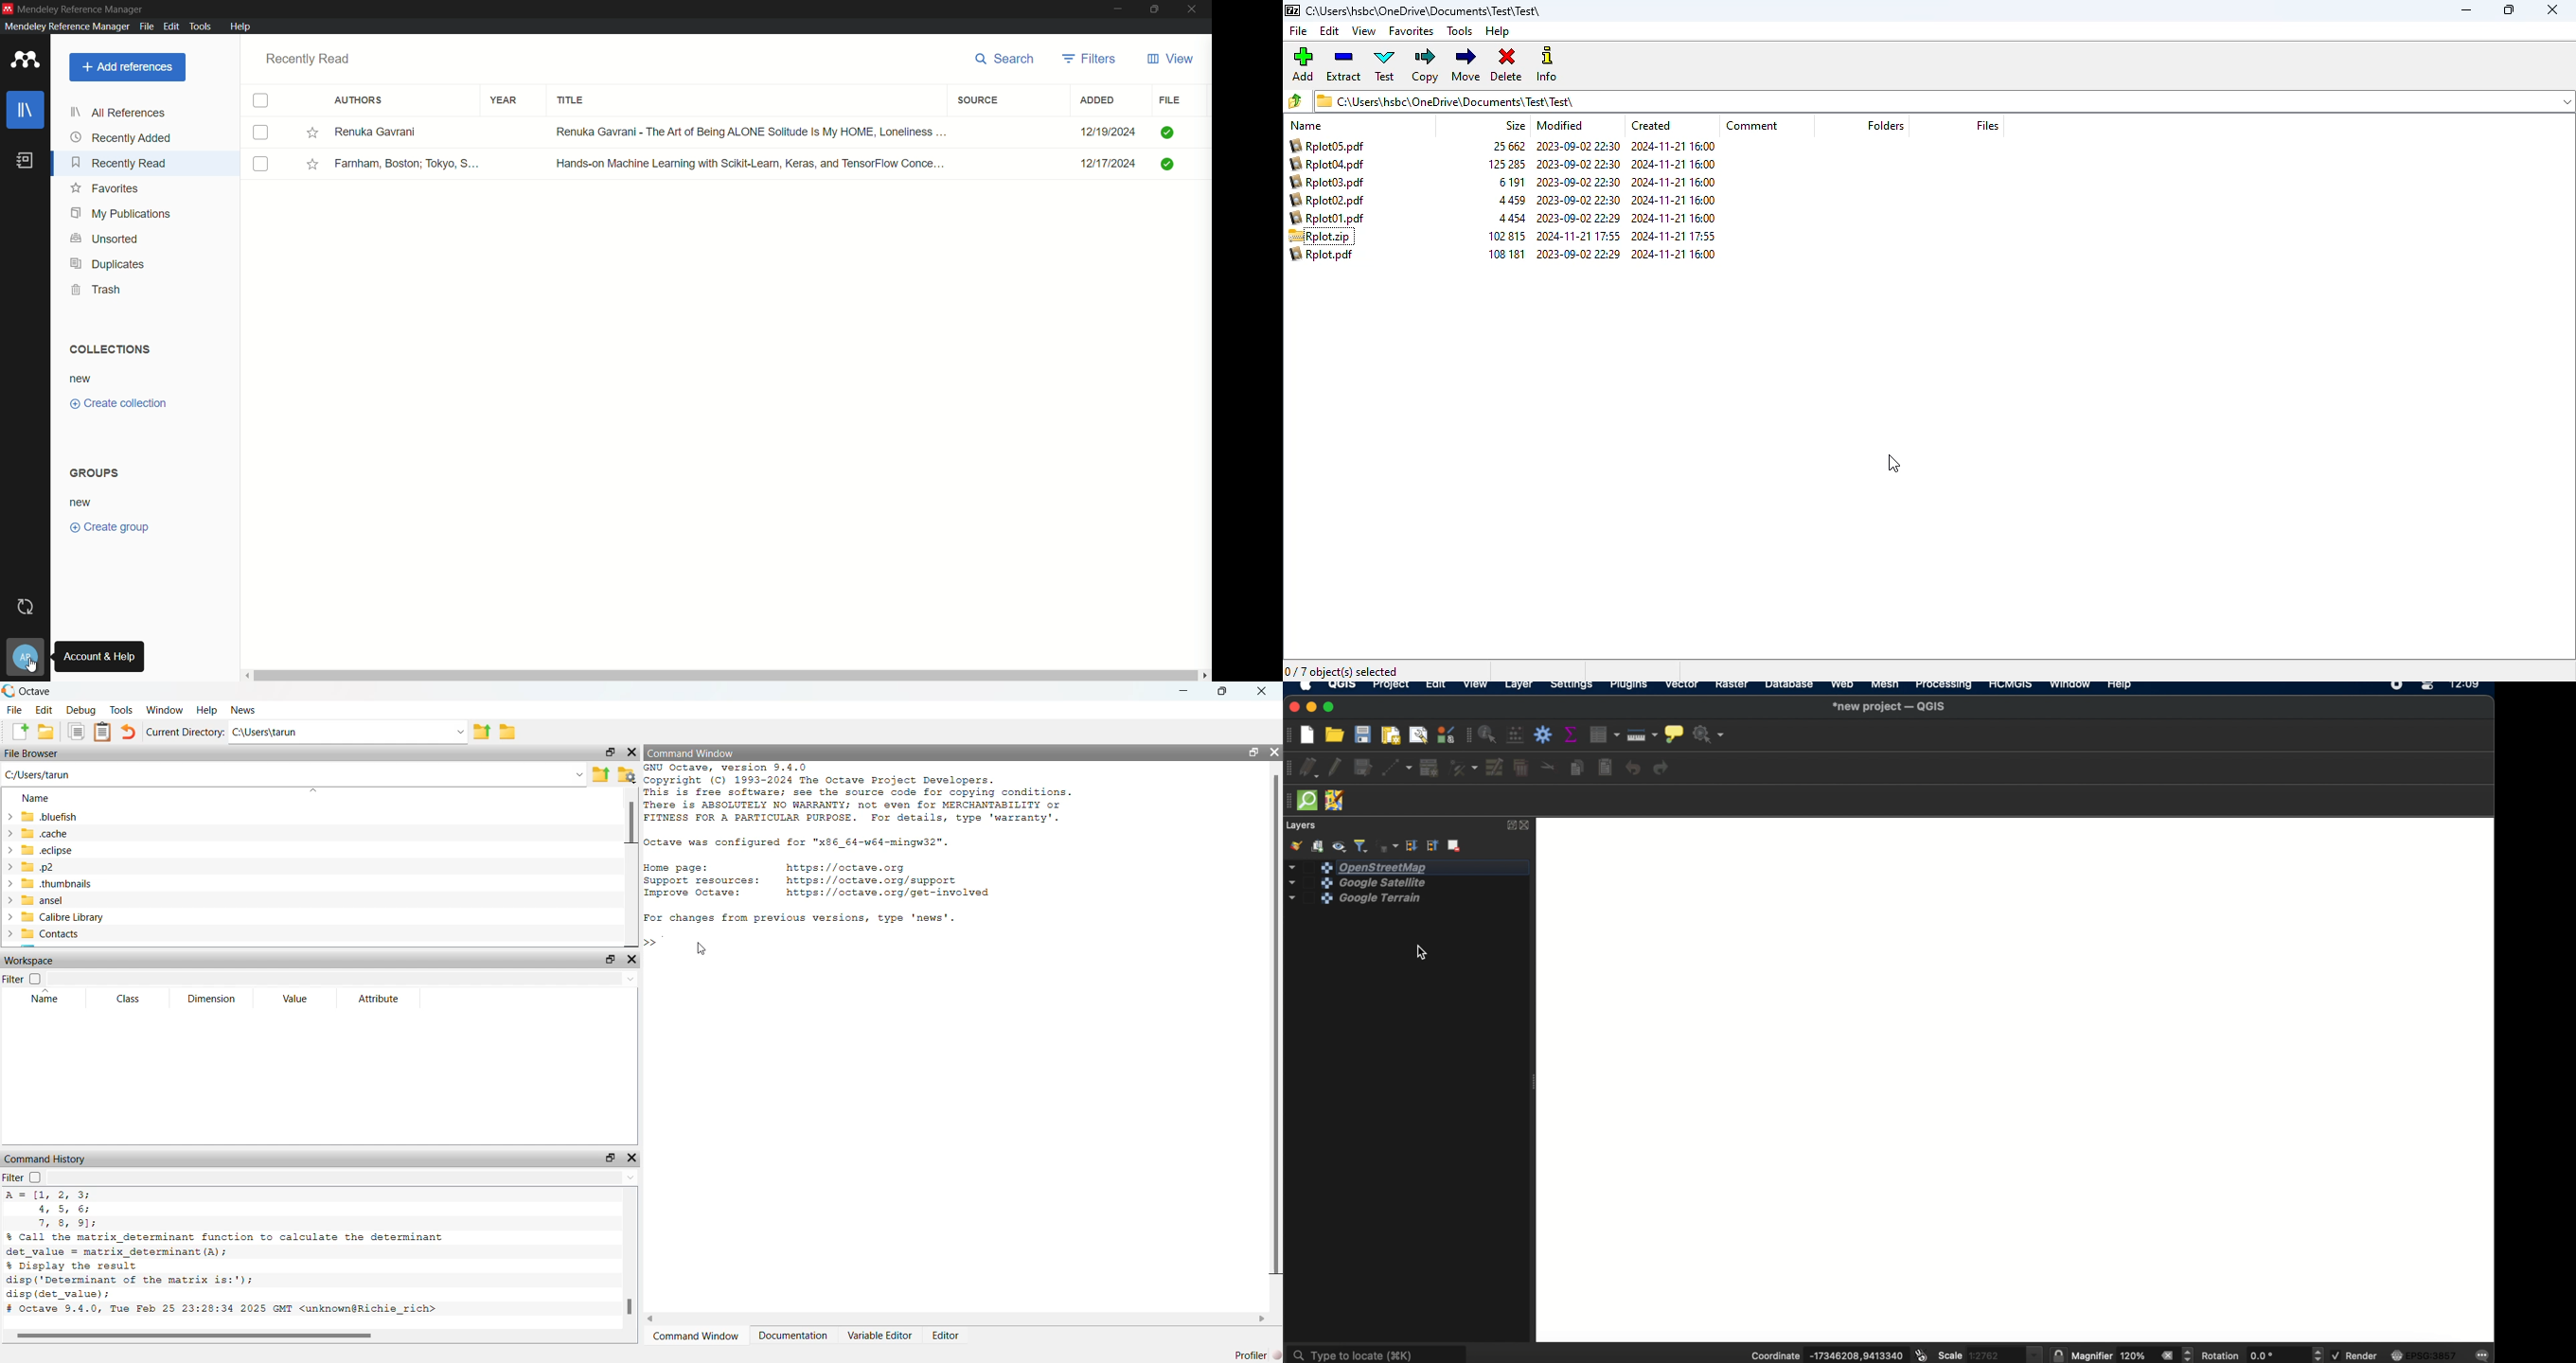  Describe the element at coordinates (207, 709) in the screenshot. I see `help` at that location.